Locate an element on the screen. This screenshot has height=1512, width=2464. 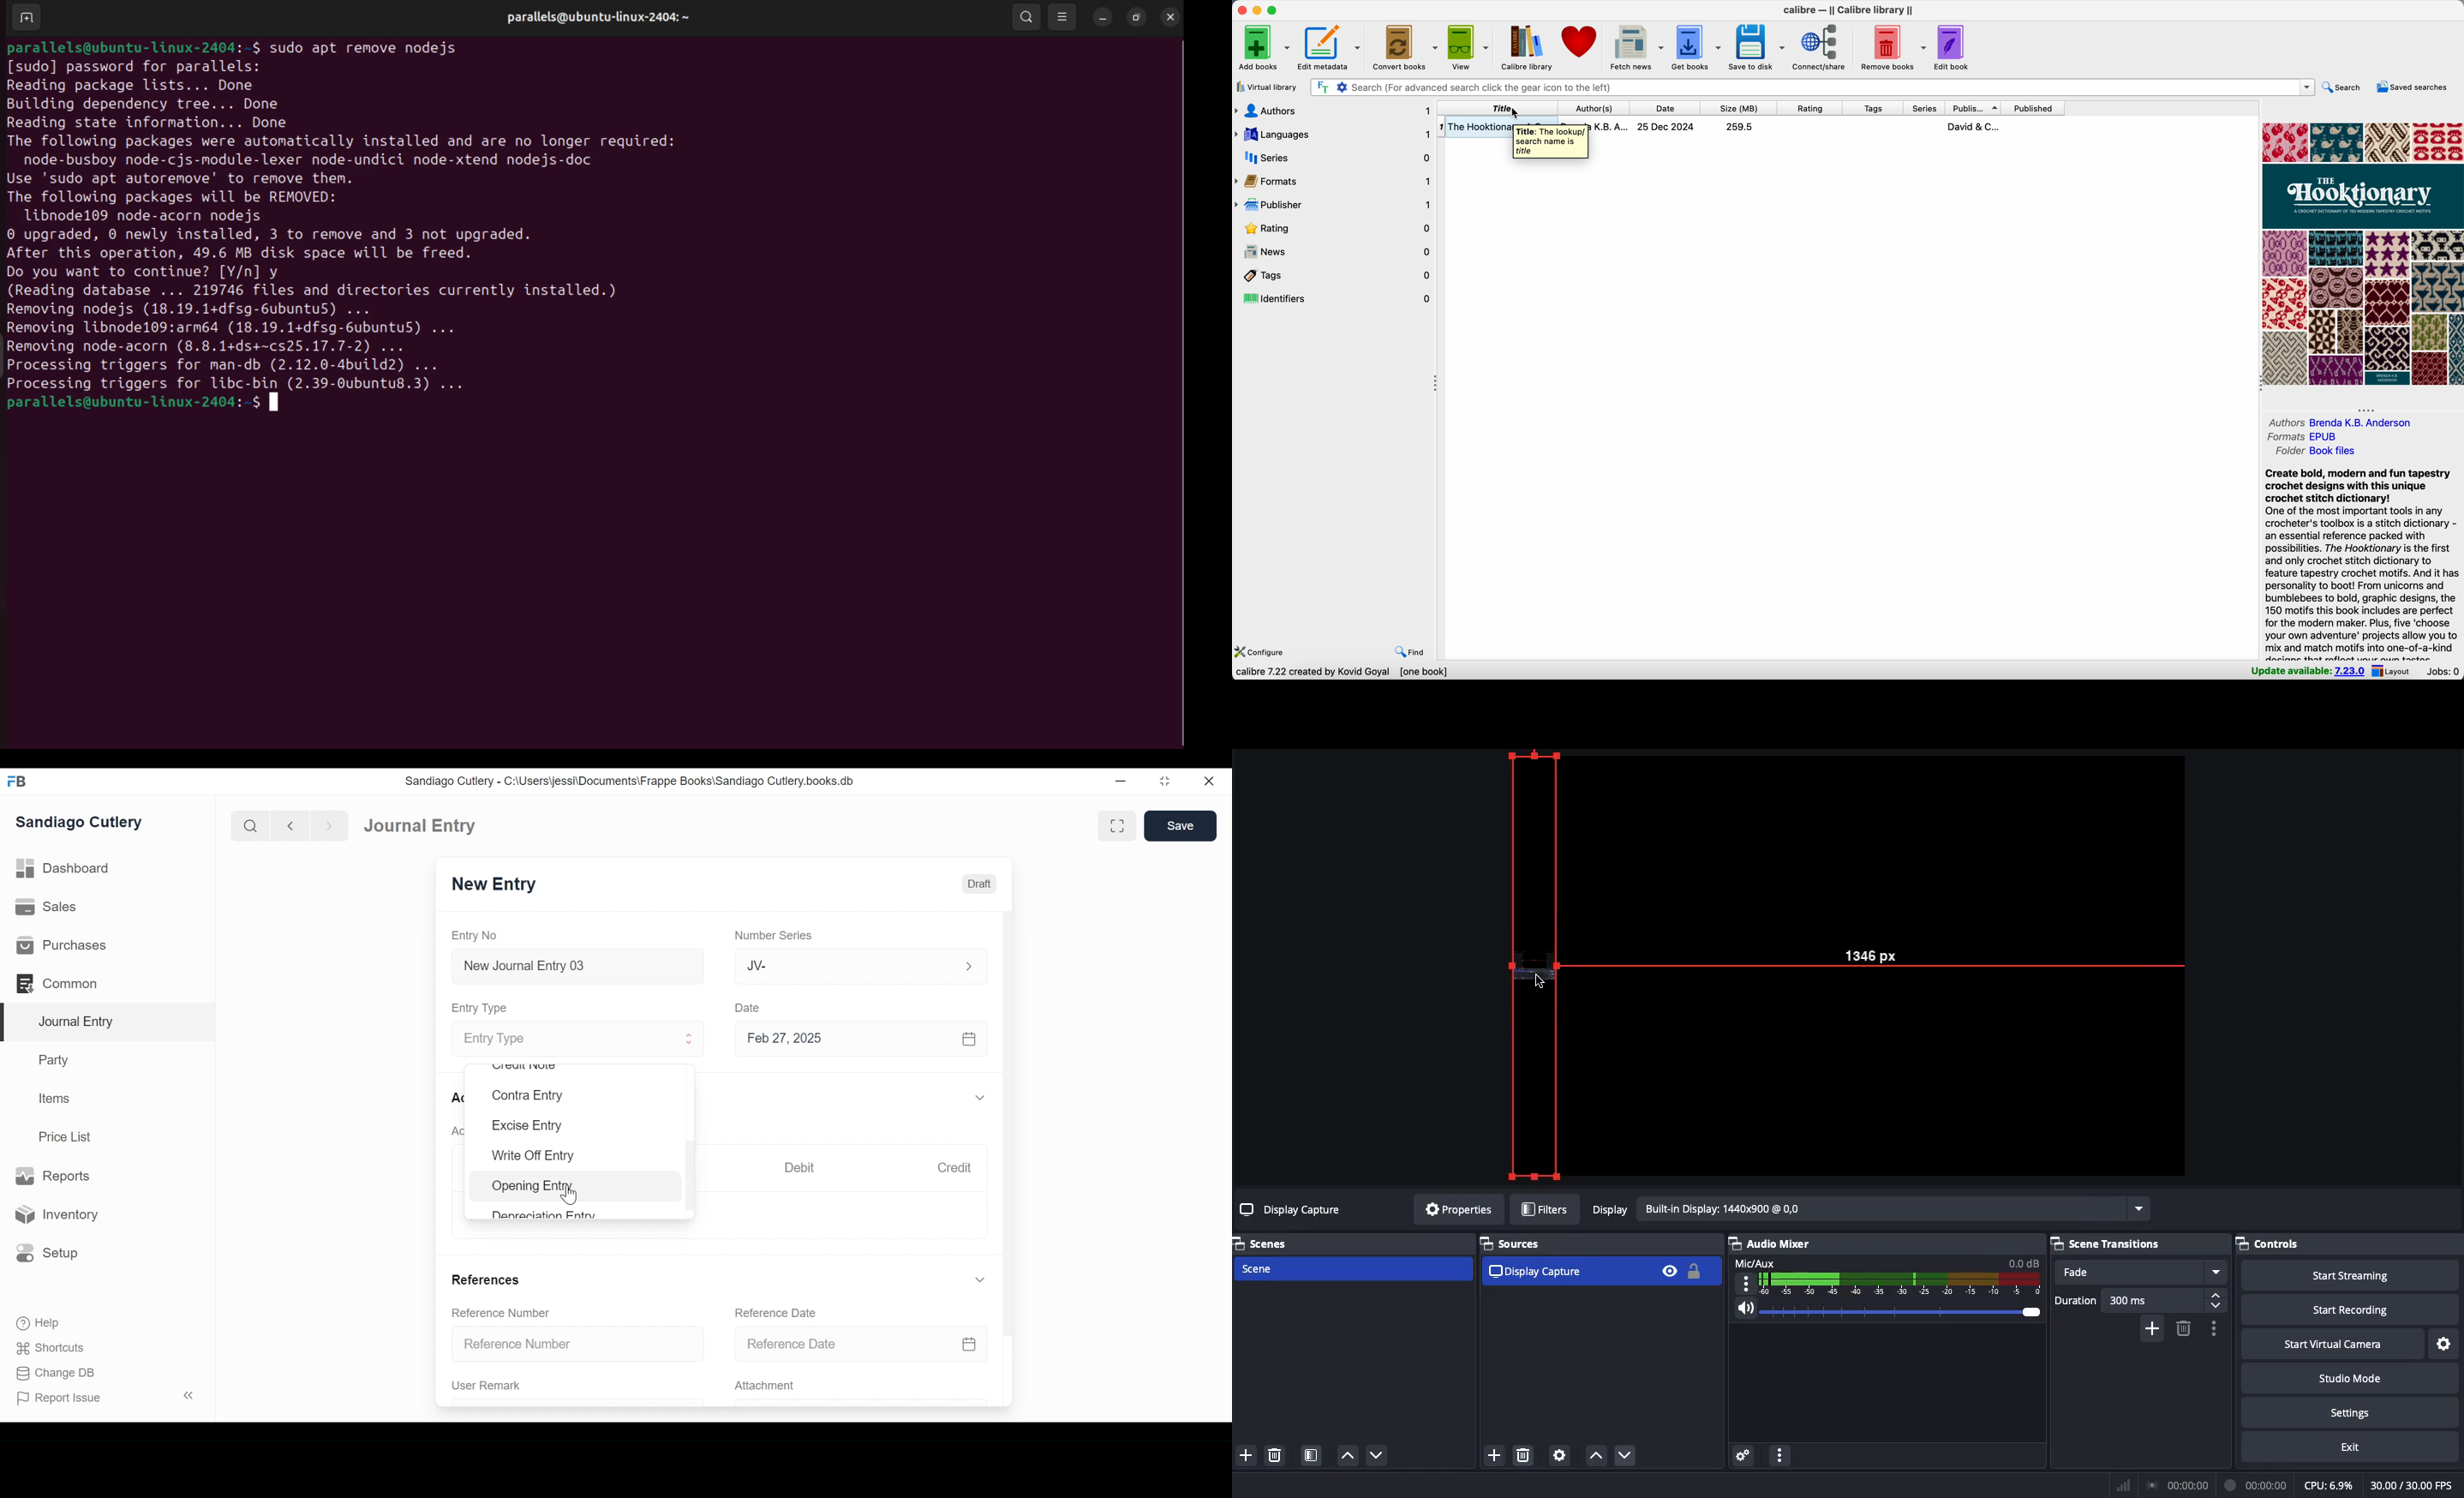
edit metadata is located at coordinates (1335, 48).